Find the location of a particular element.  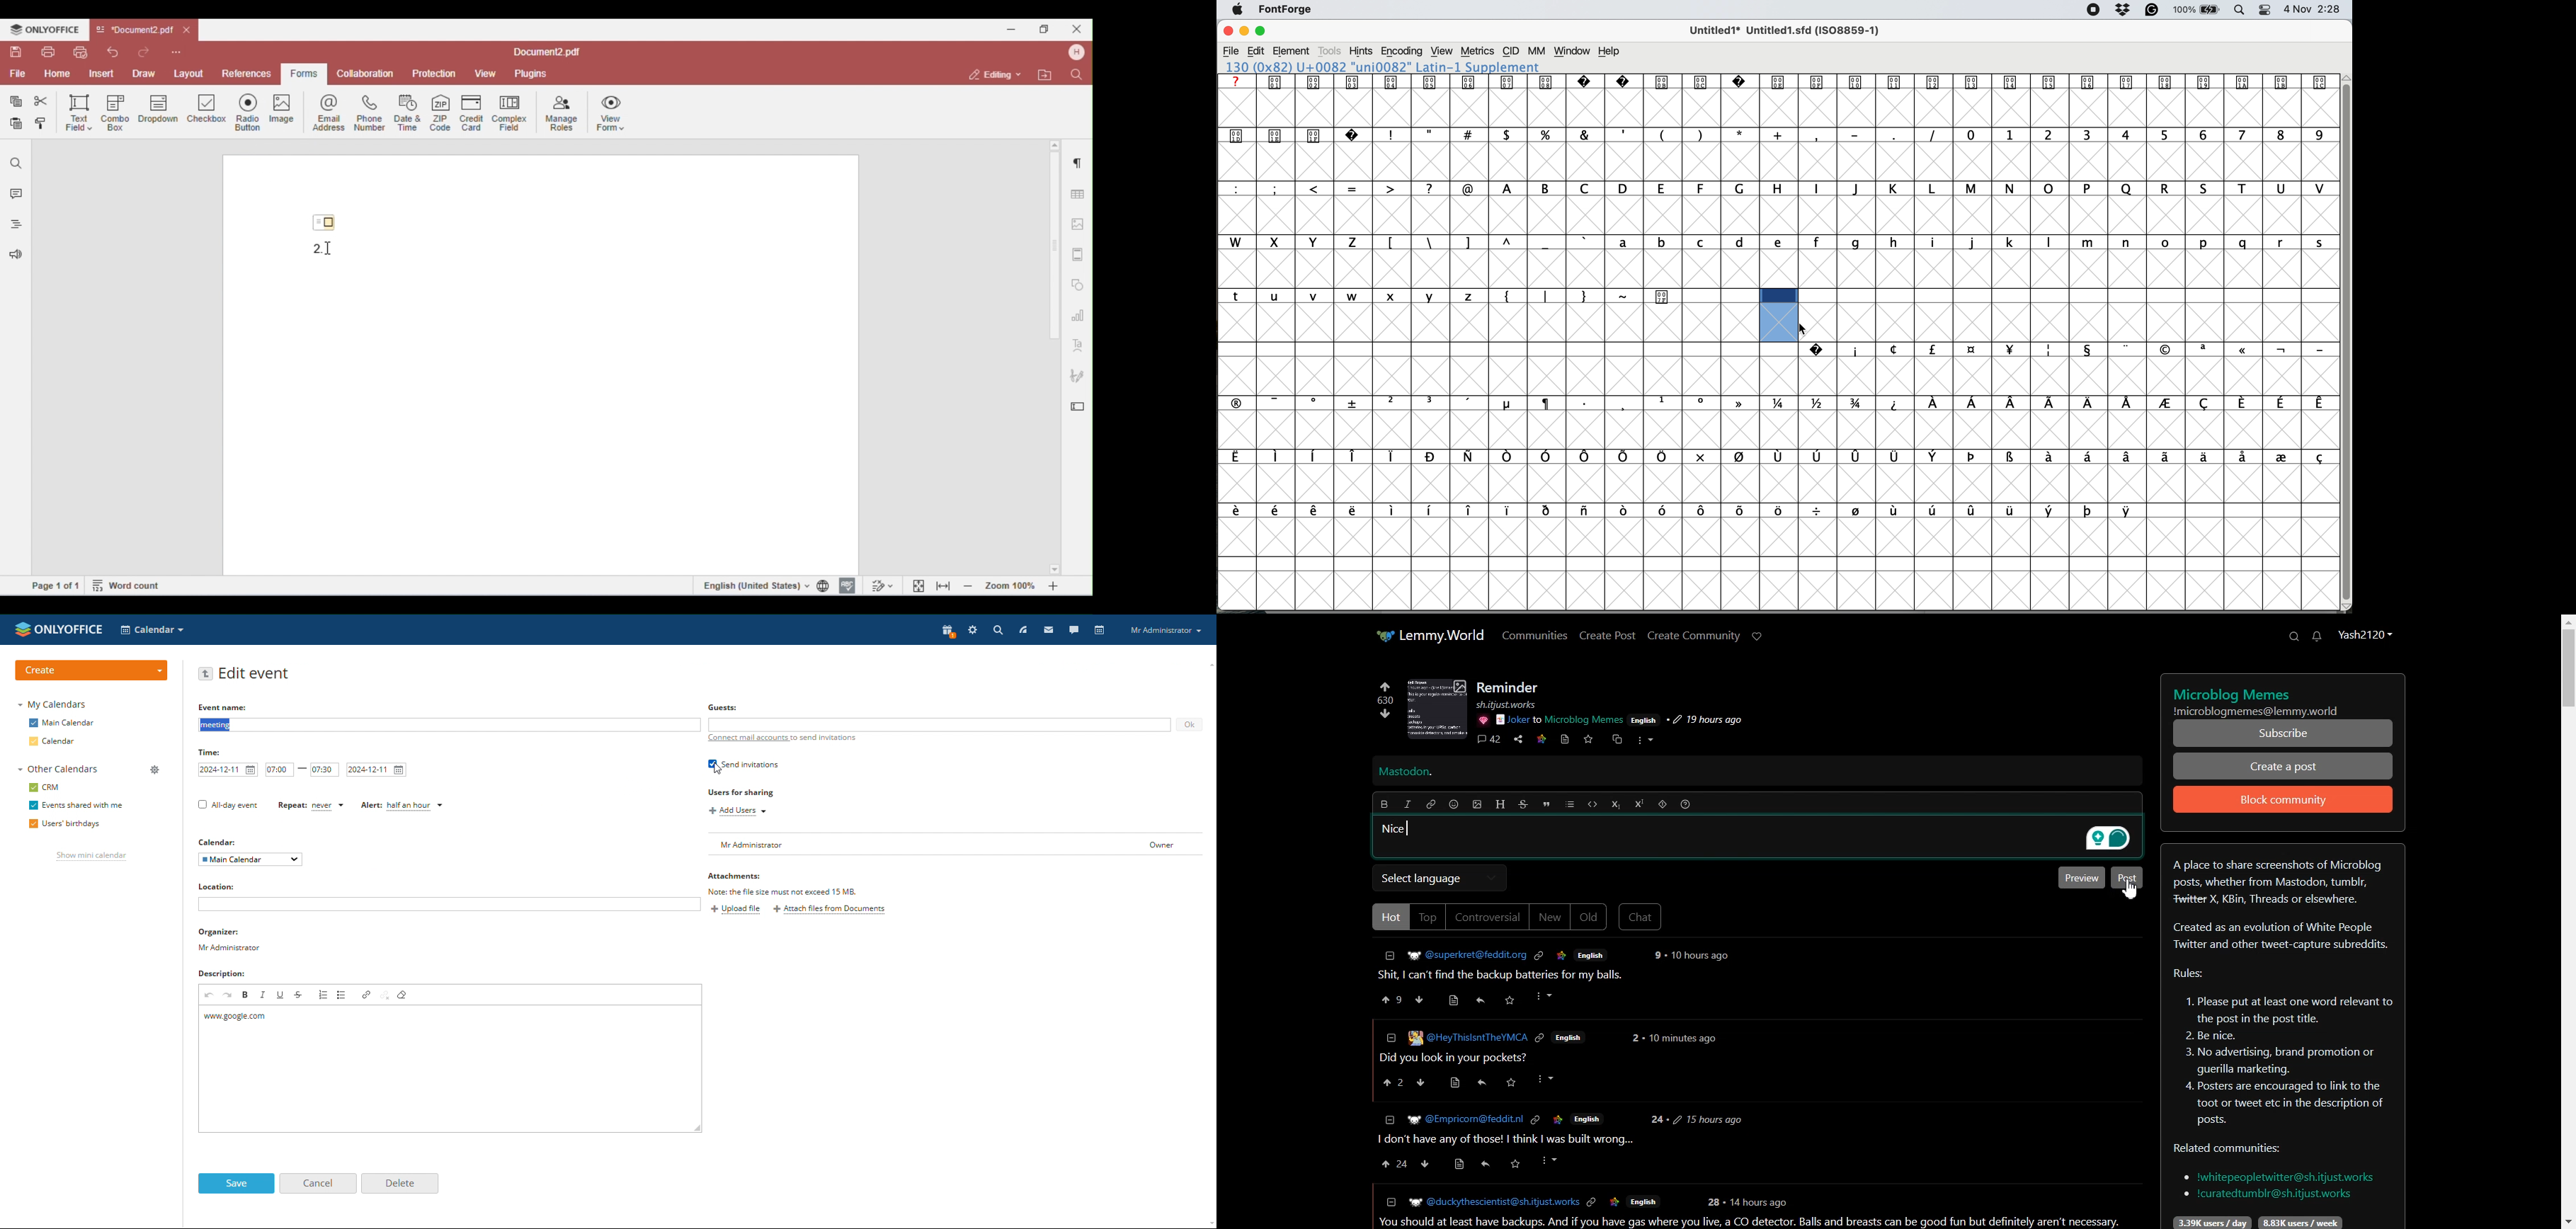

Upvote is located at coordinates (1384, 693).